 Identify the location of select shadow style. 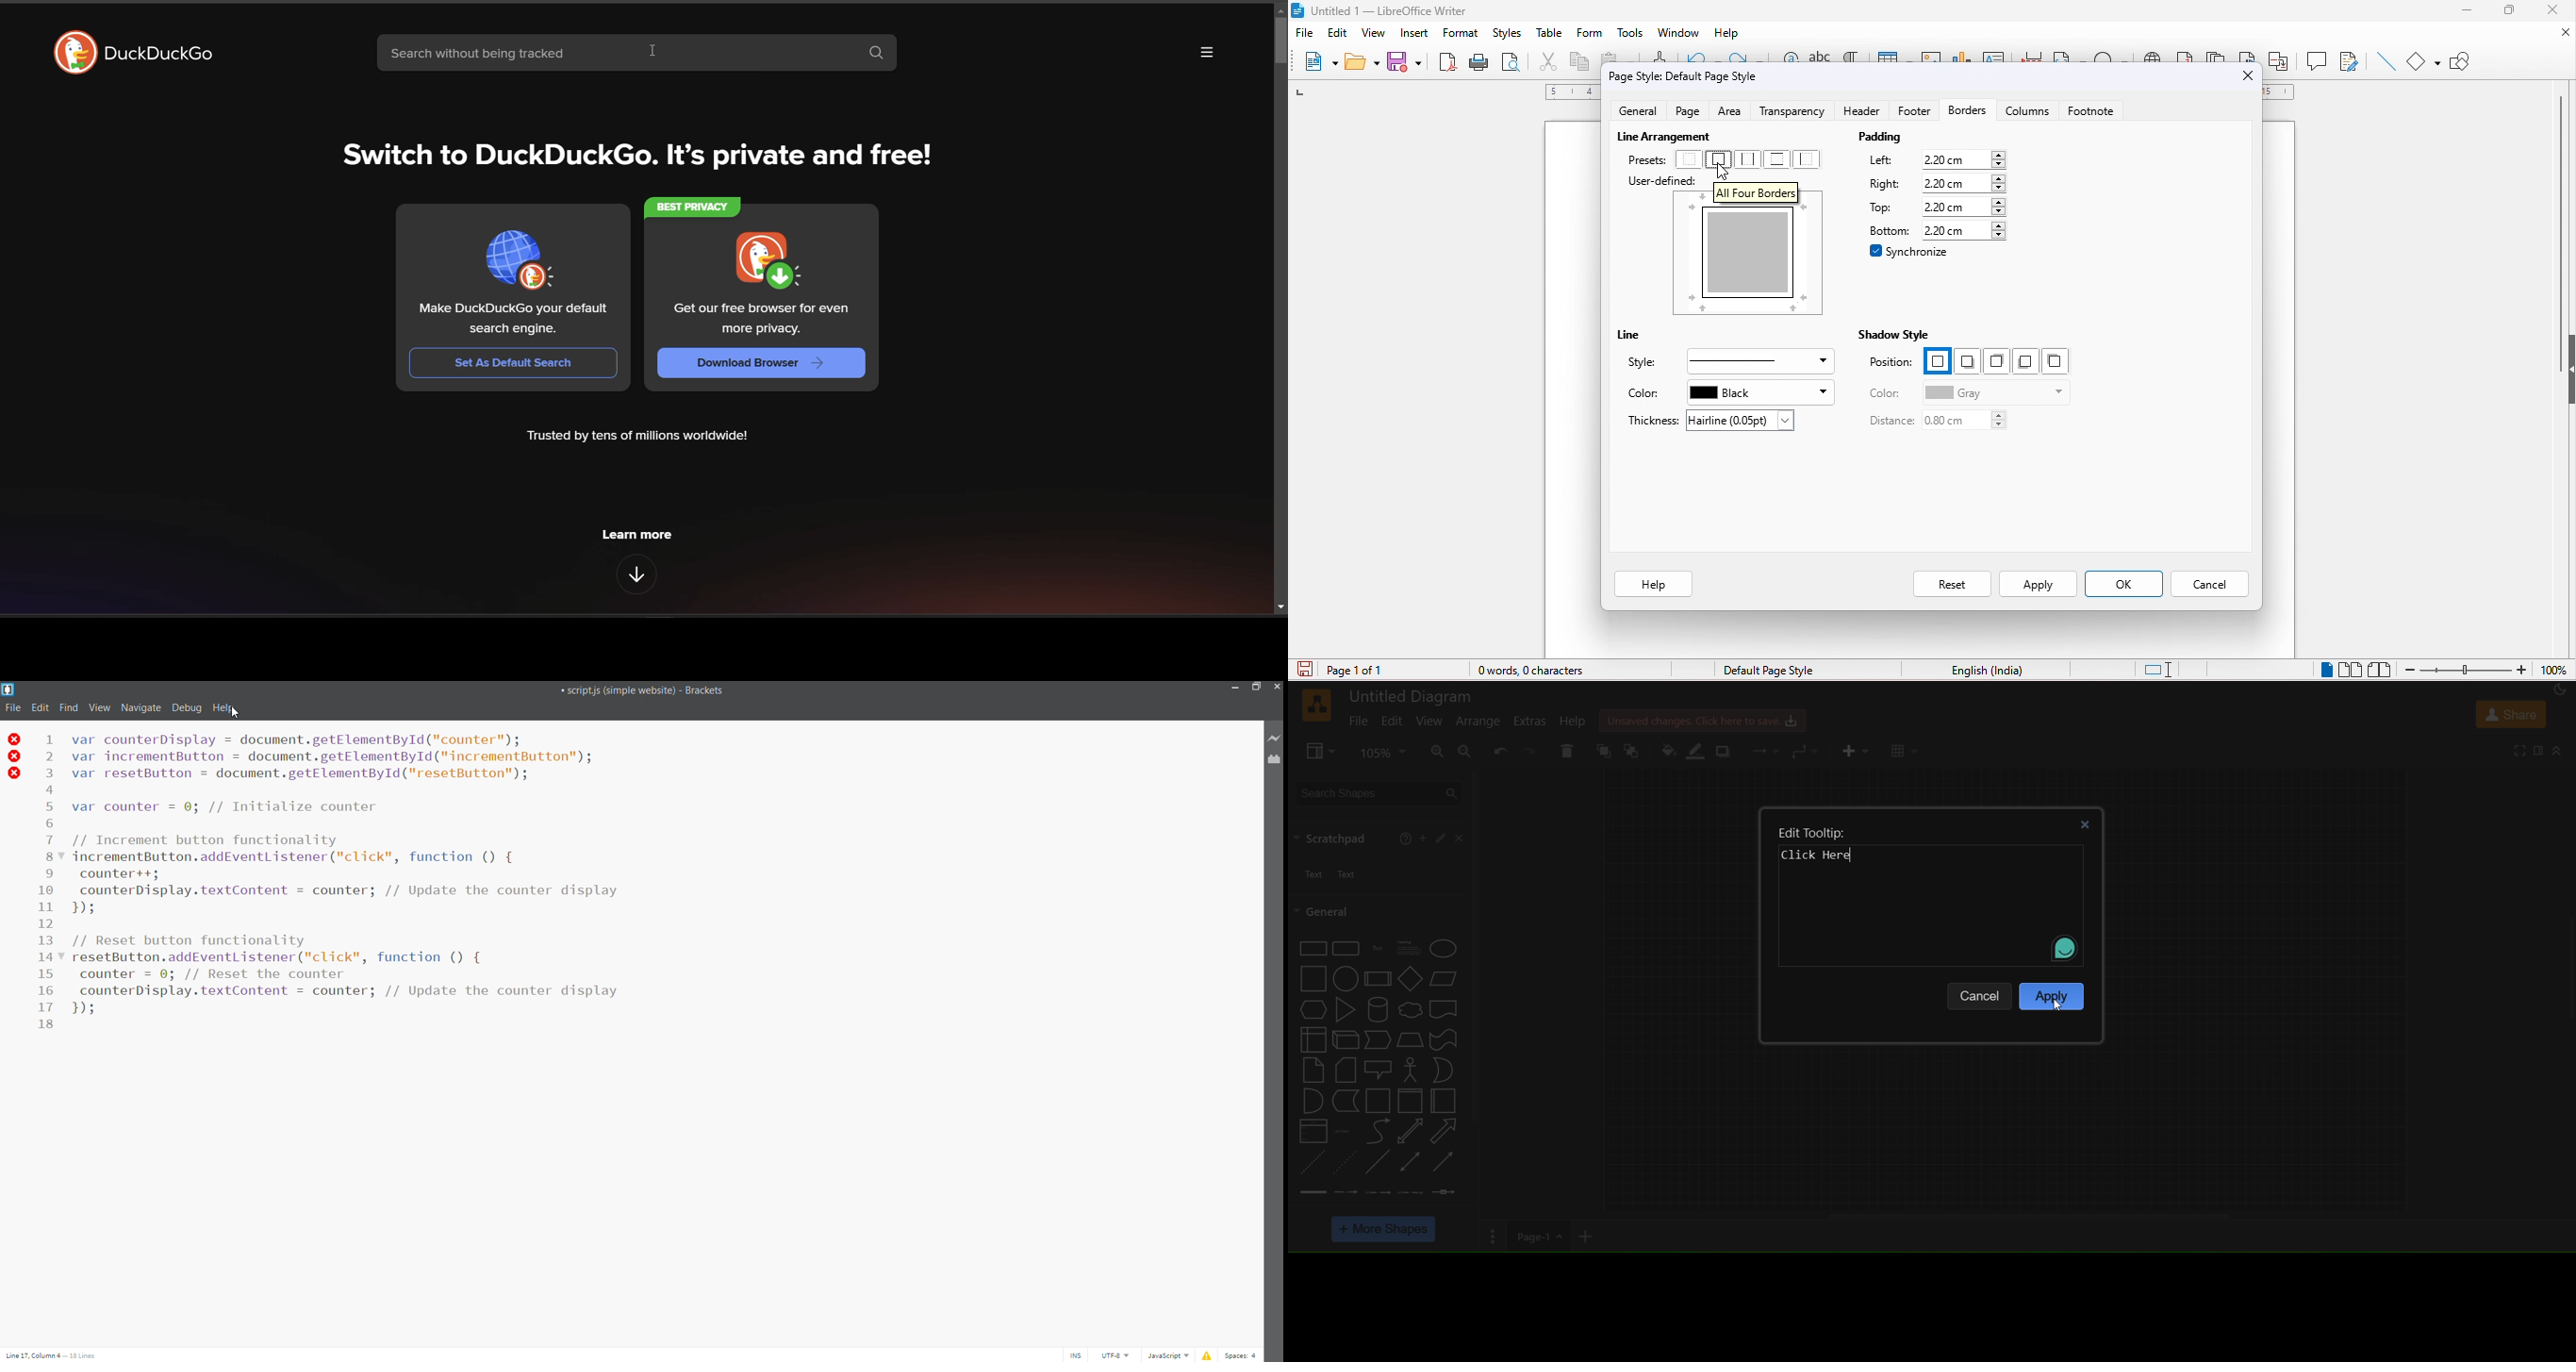
(1993, 359).